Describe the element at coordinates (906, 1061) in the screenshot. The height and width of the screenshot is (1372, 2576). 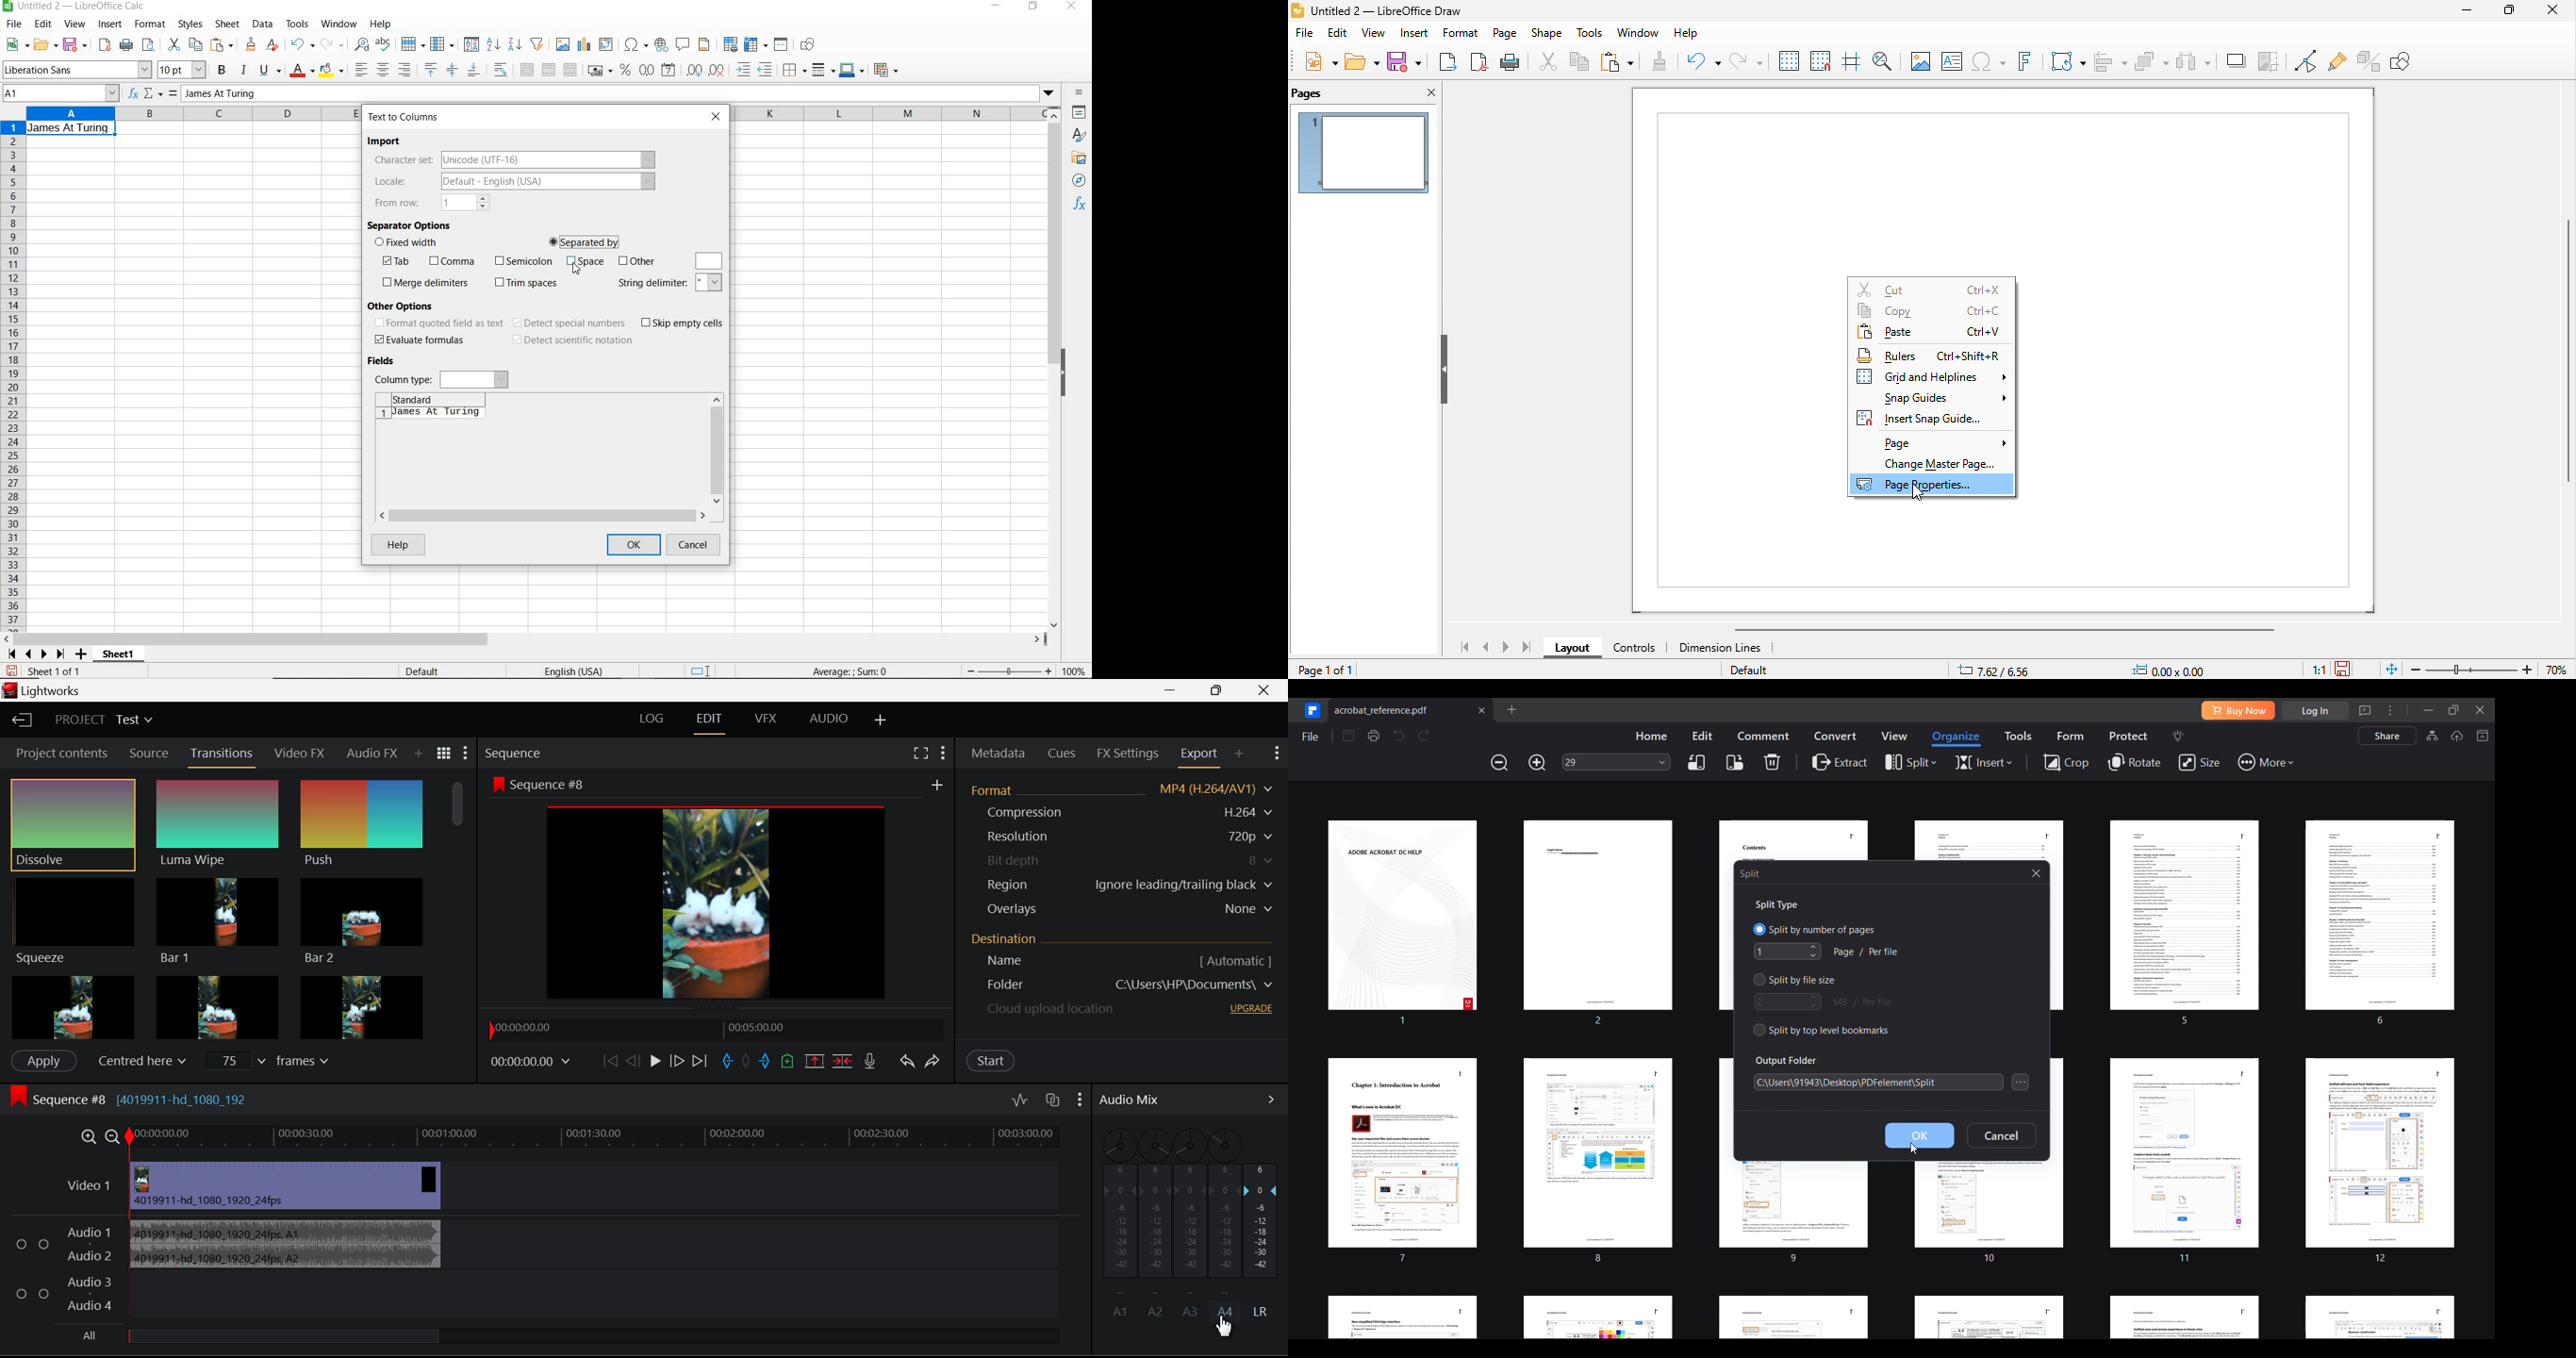
I see `Undo` at that location.